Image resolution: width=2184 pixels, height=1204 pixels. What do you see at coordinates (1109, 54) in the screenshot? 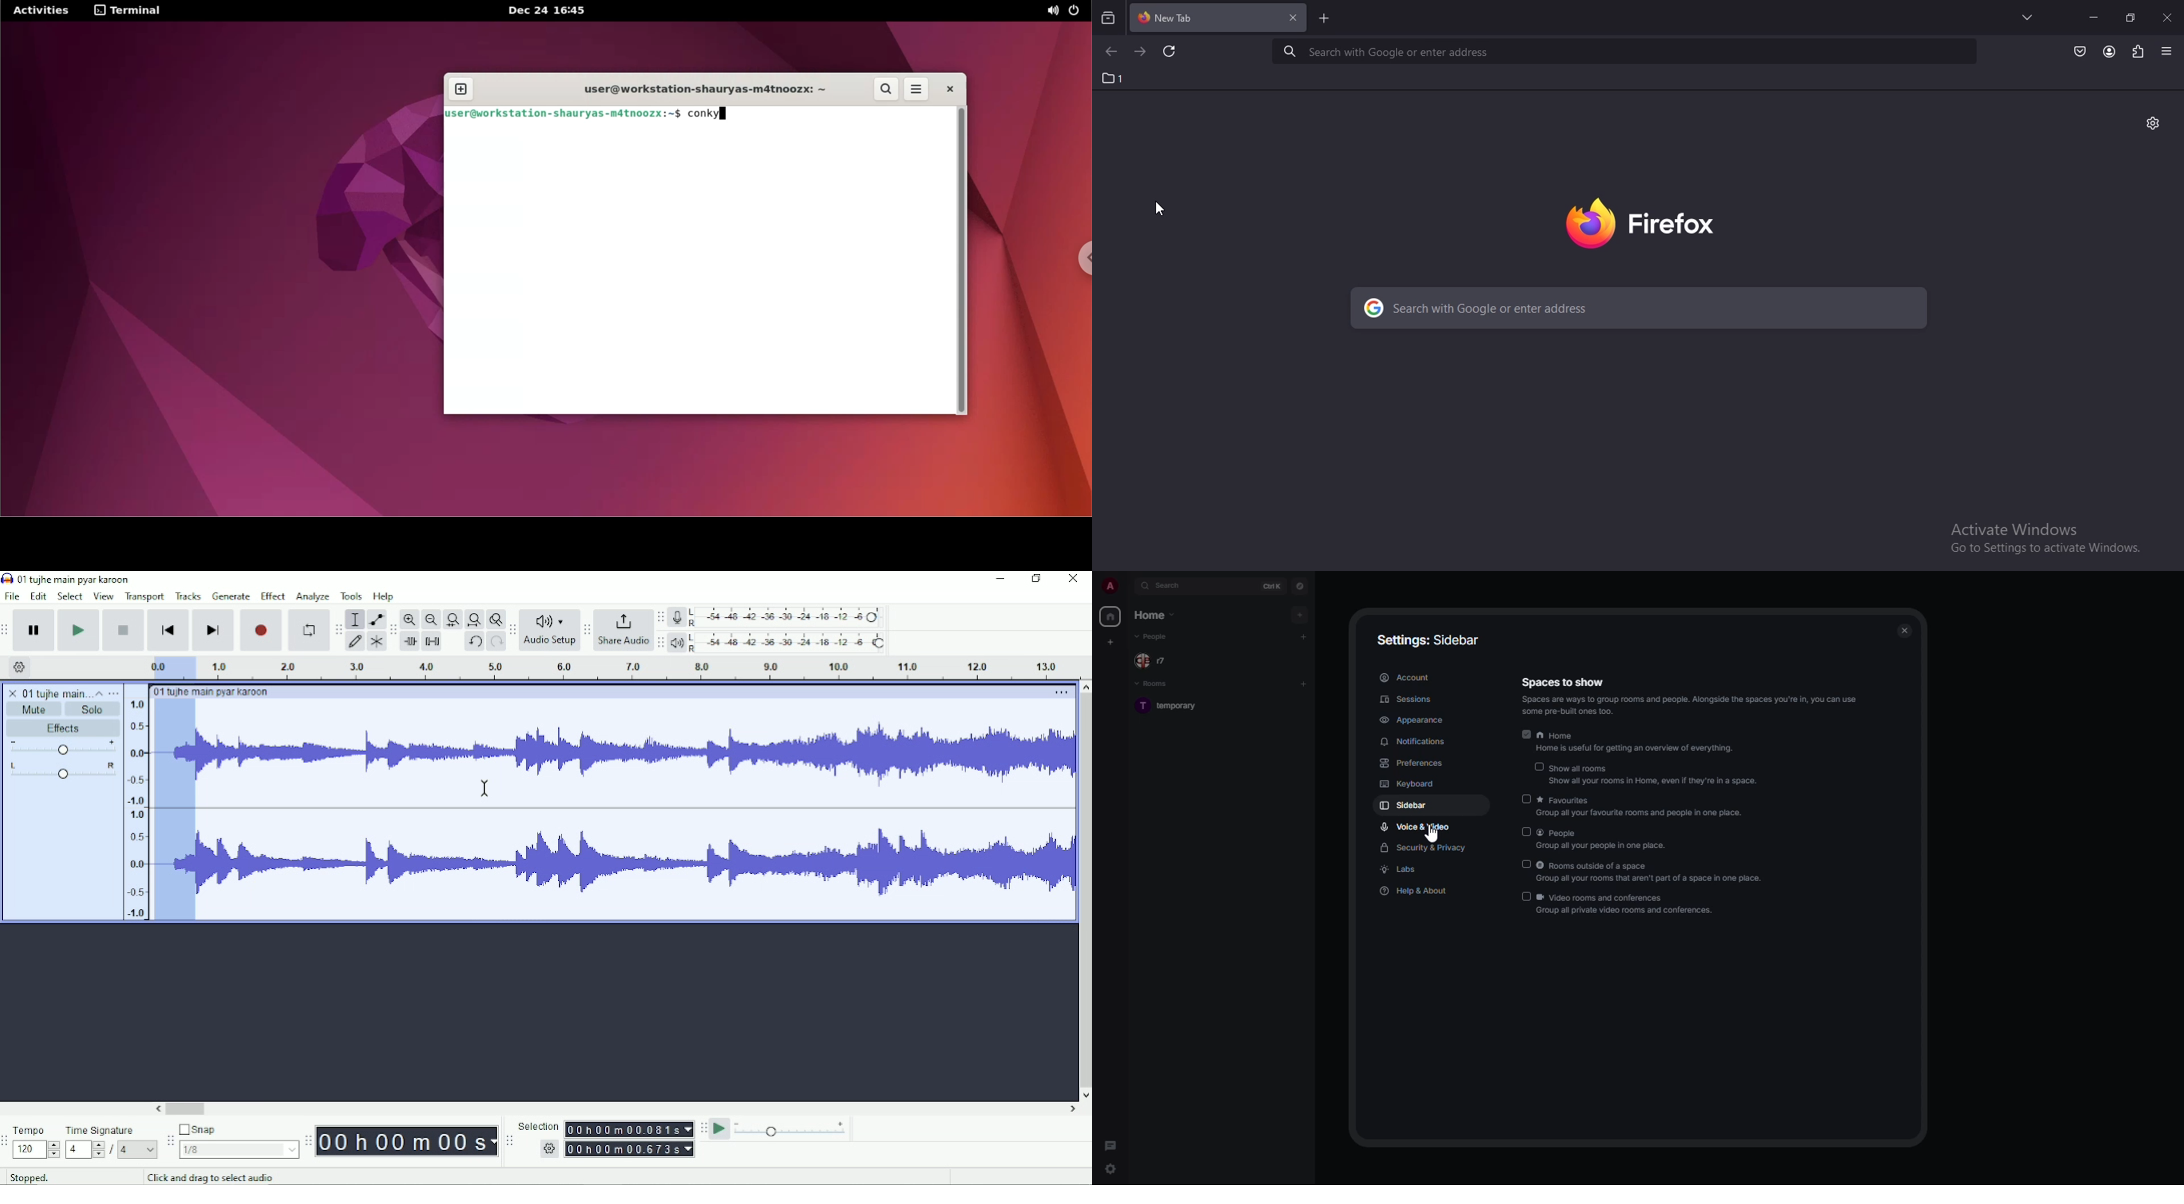
I see `go to previous page` at bounding box center [1109, 54].